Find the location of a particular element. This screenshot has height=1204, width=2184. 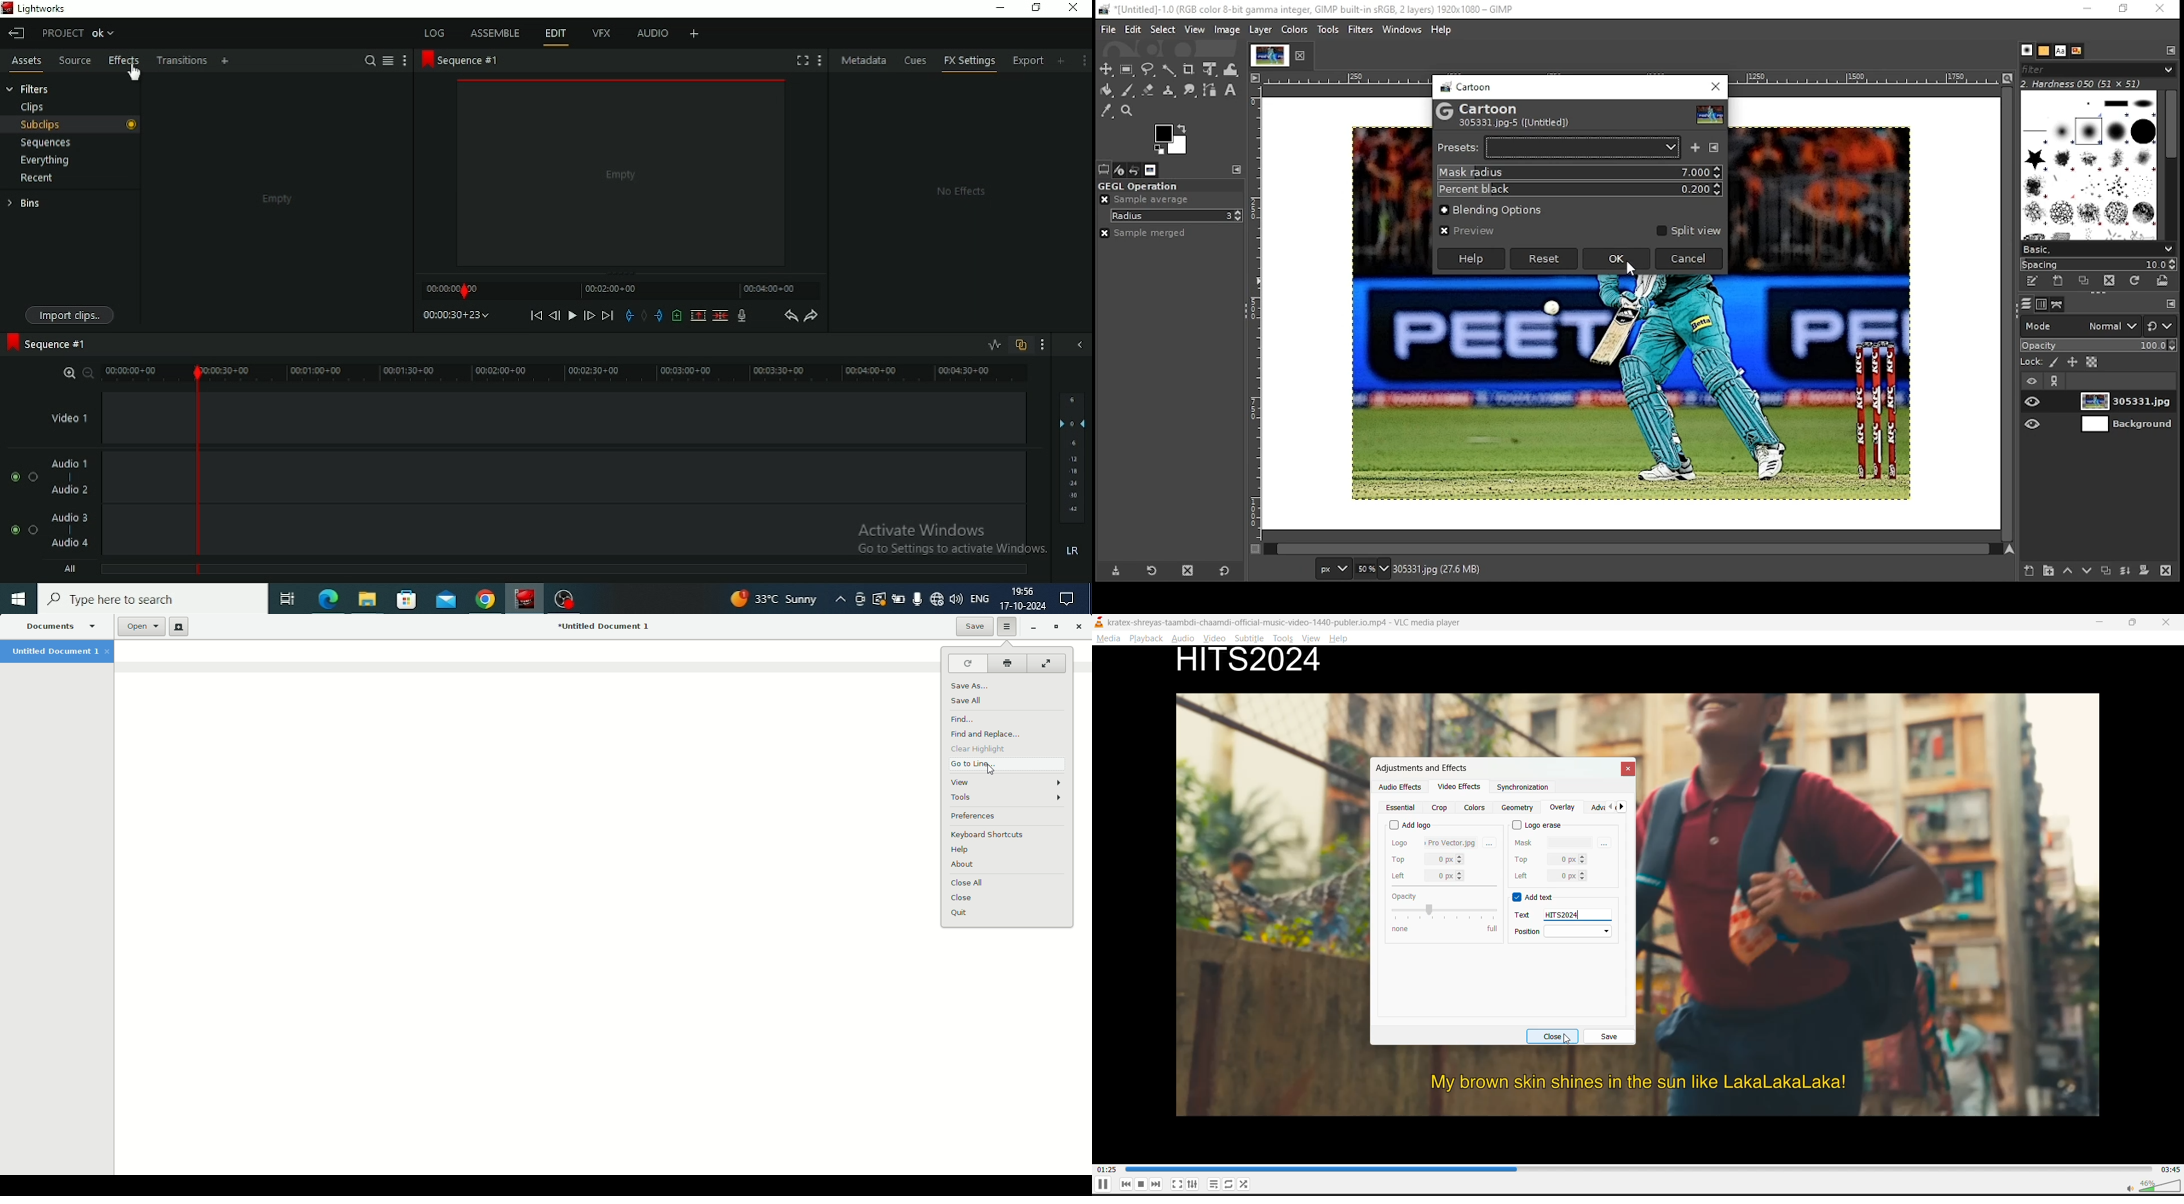

select a preset is located at coordinates (1559, 148).